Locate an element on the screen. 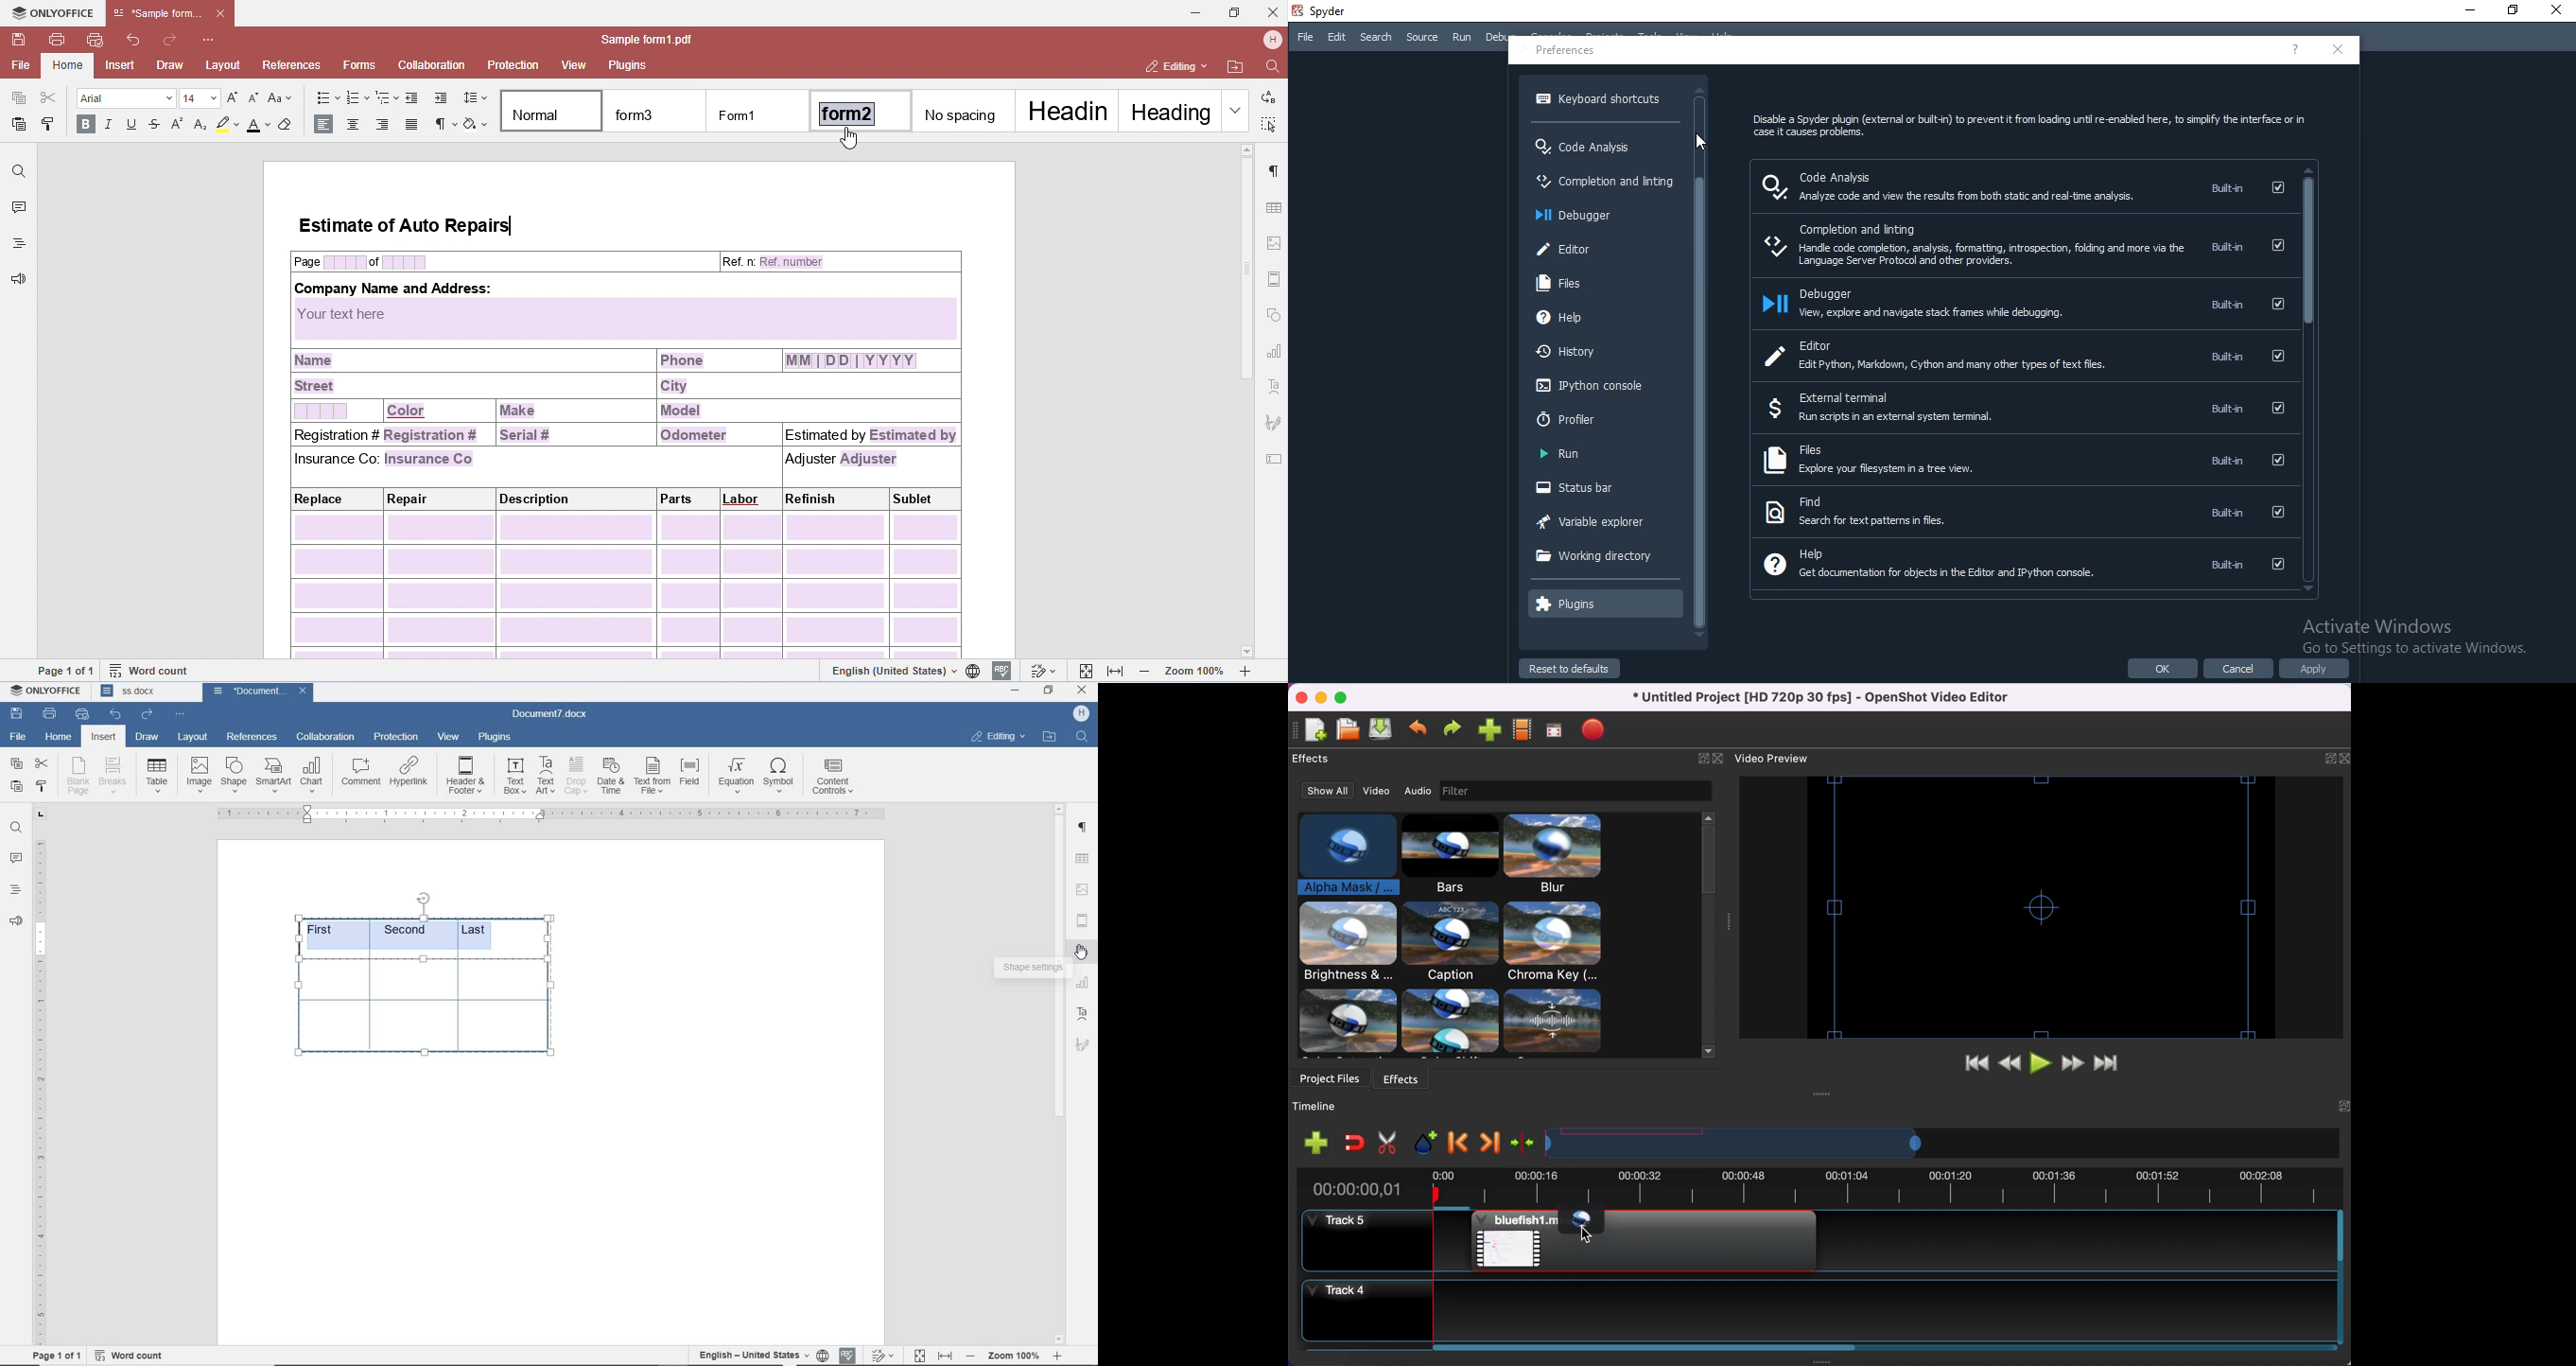  page 1 of 1 is located at coordinates (54, 1354).